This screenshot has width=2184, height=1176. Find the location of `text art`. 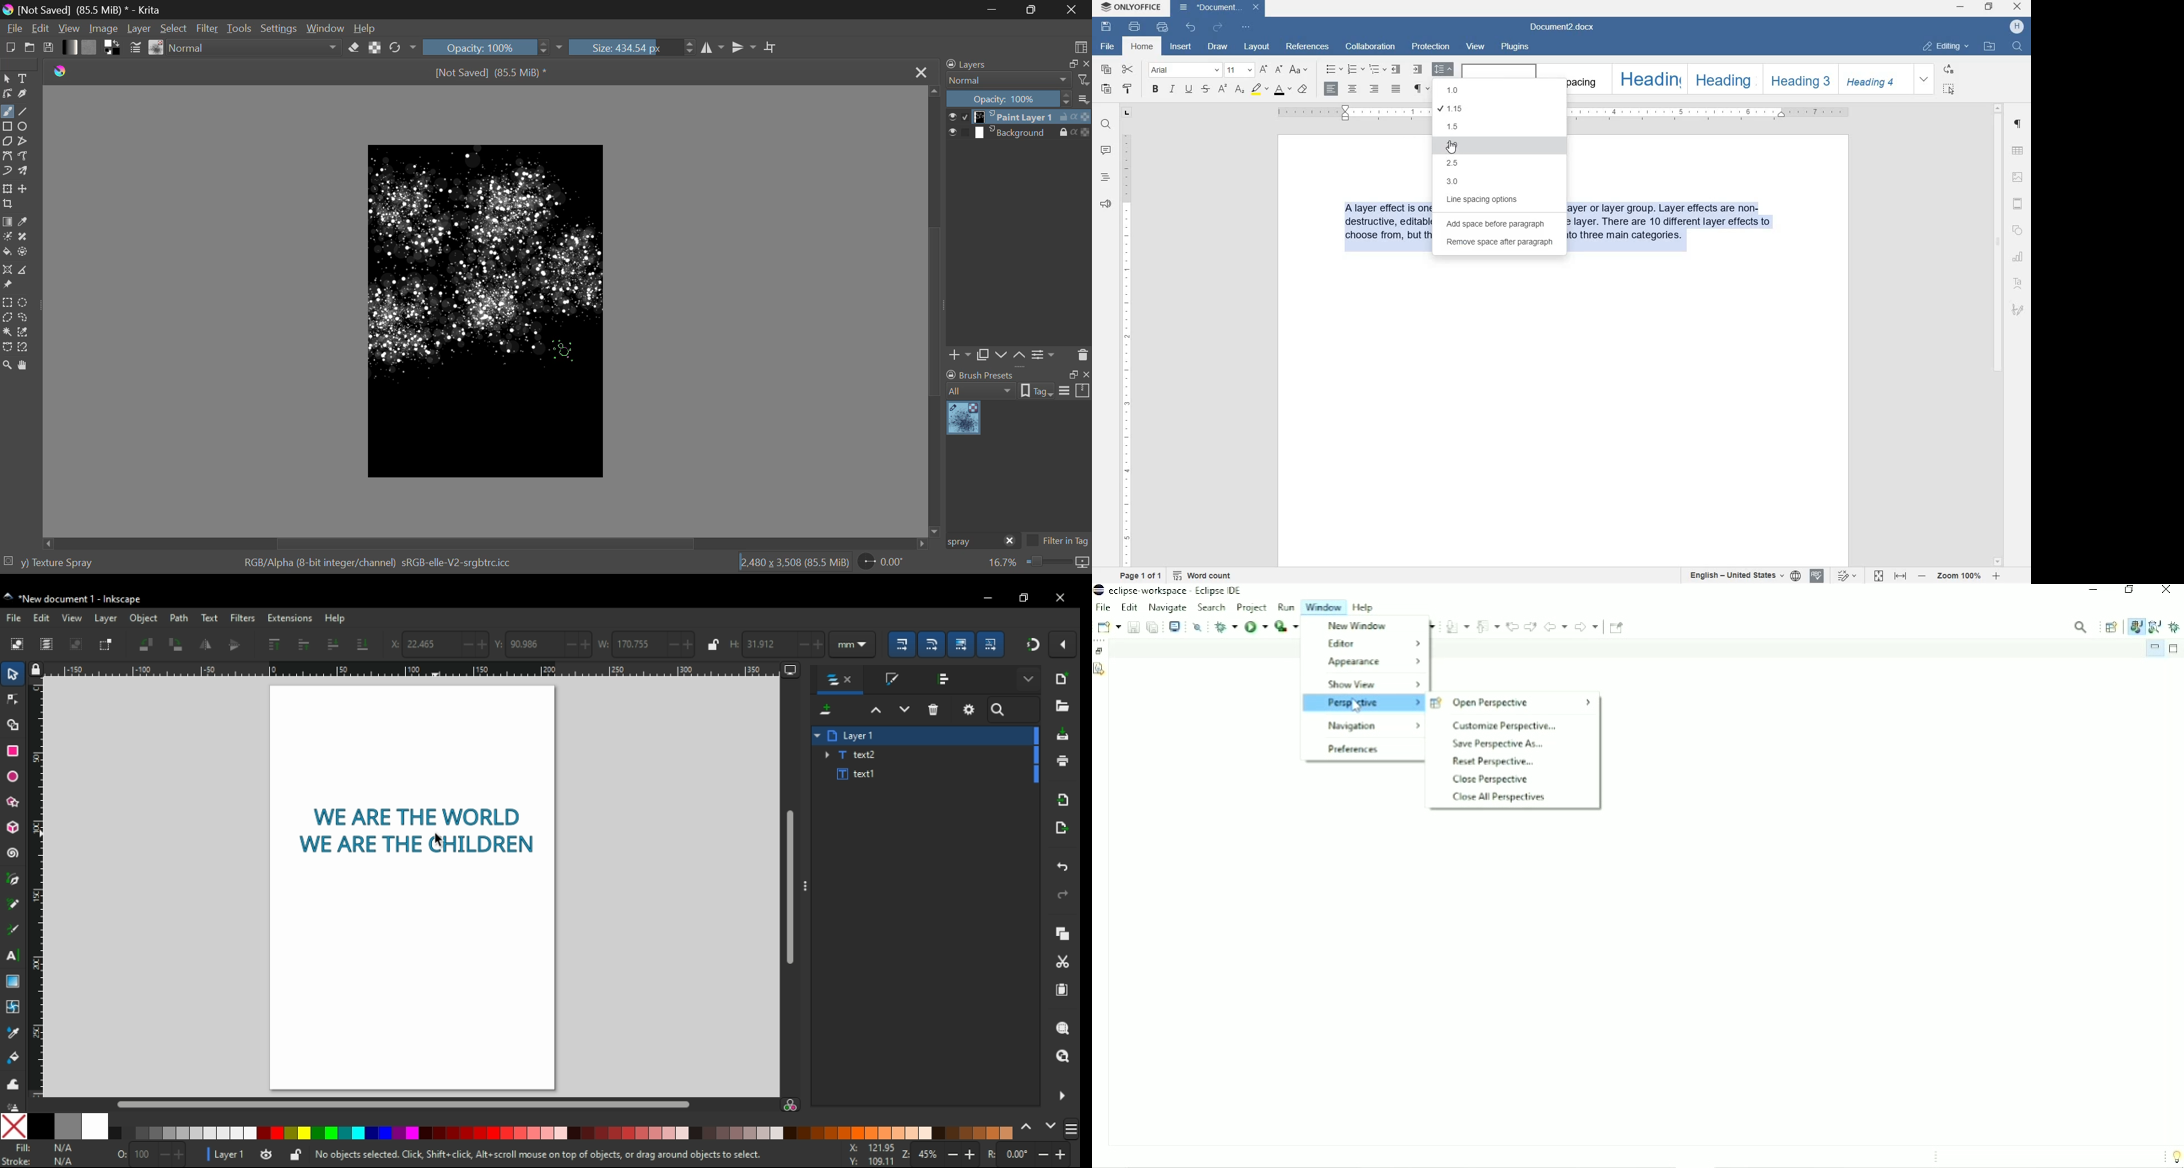

text art is located at coordinates (2019, 283).